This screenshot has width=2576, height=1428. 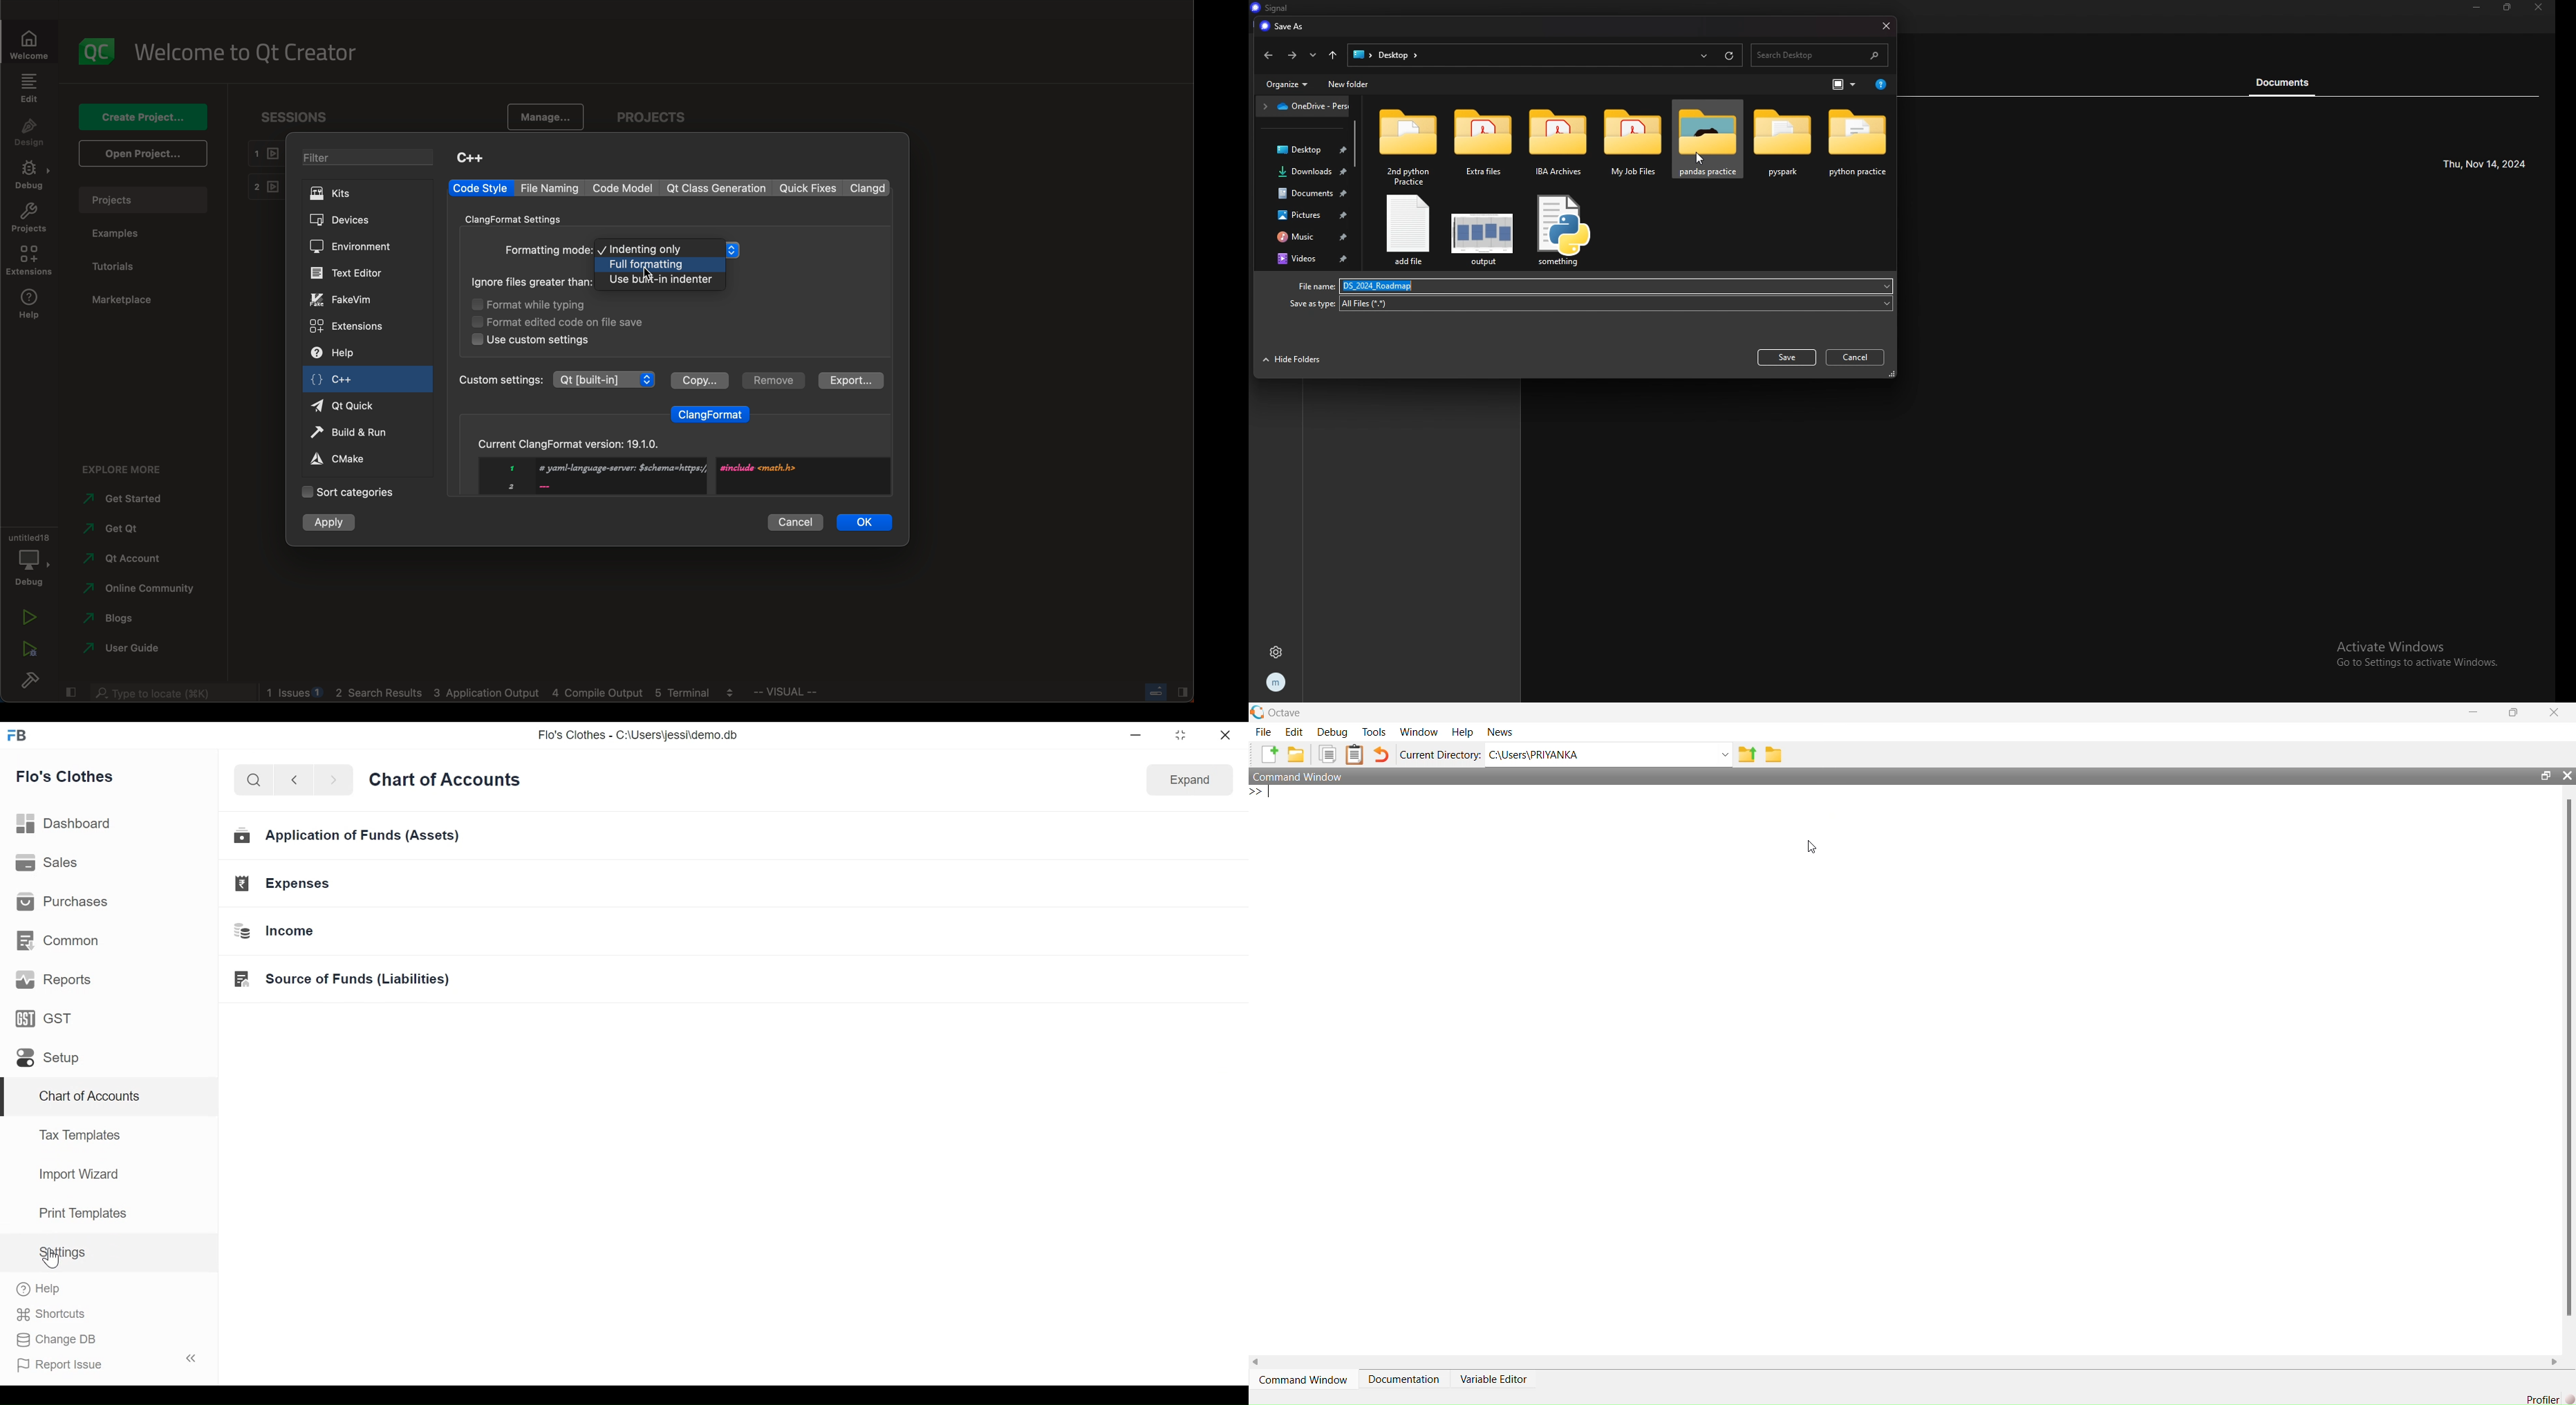 What do you see at coordinates (29, 261) in the screenshot?
I see `extensions` at bounding box center [29, 261].